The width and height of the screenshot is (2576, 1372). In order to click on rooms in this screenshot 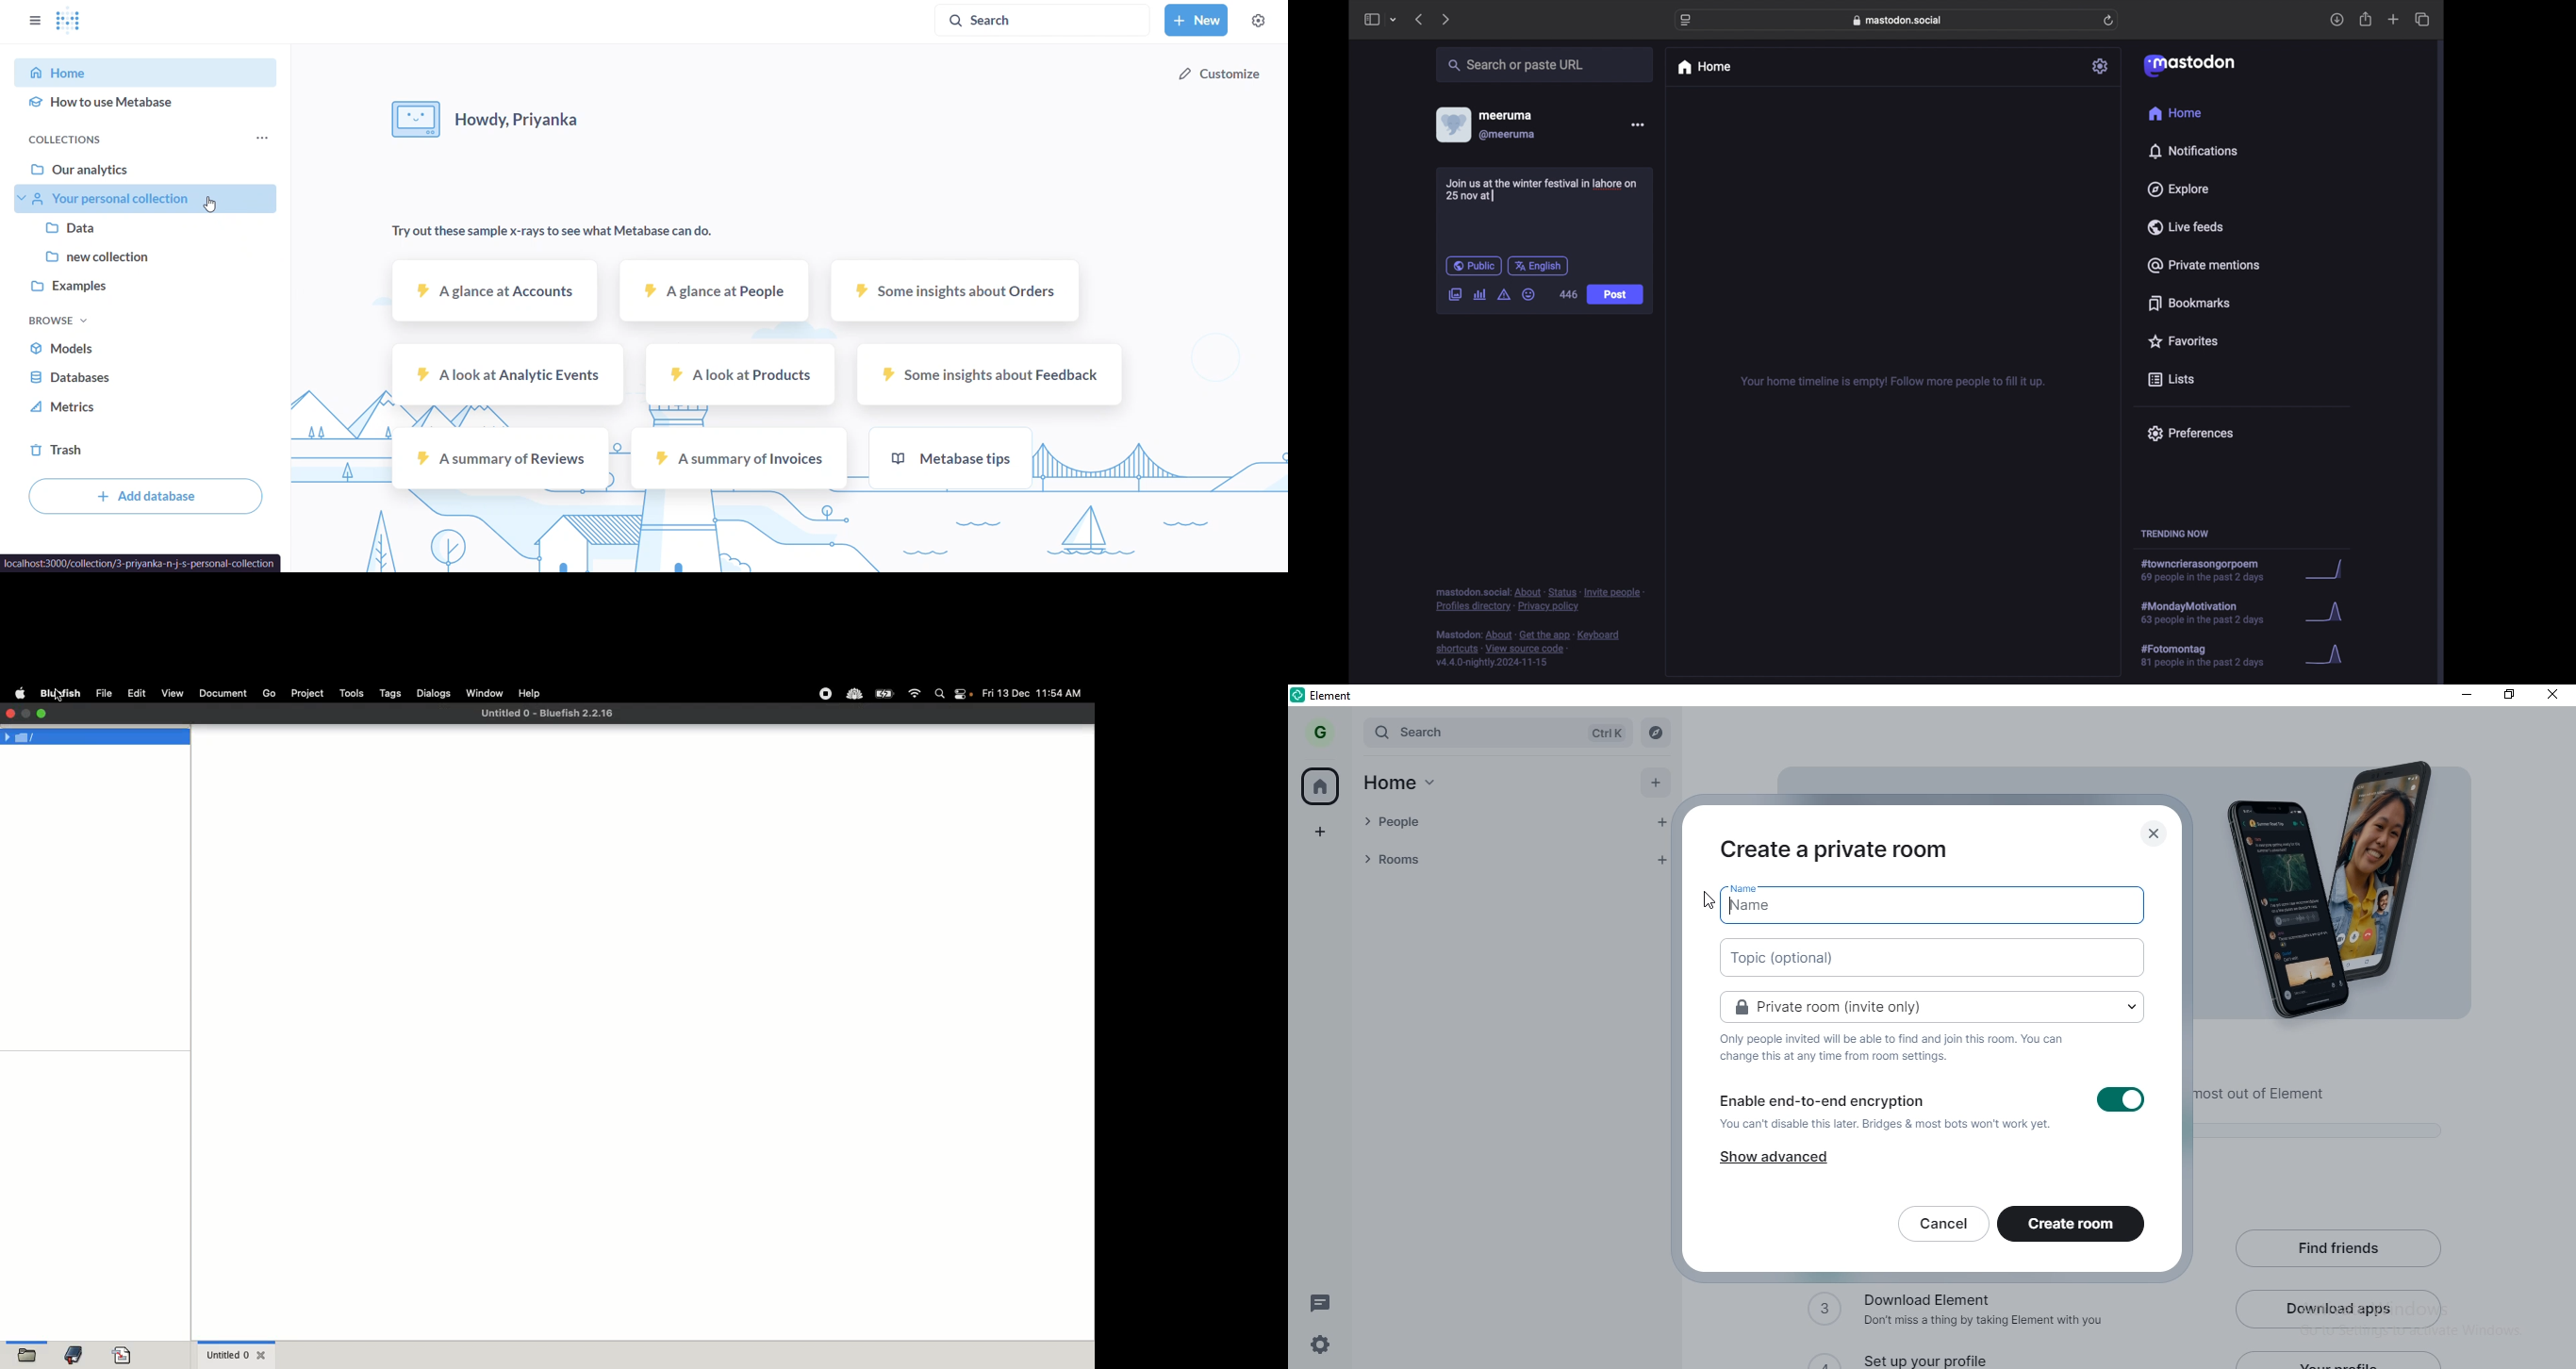, I will do `click(1495, 859)`.